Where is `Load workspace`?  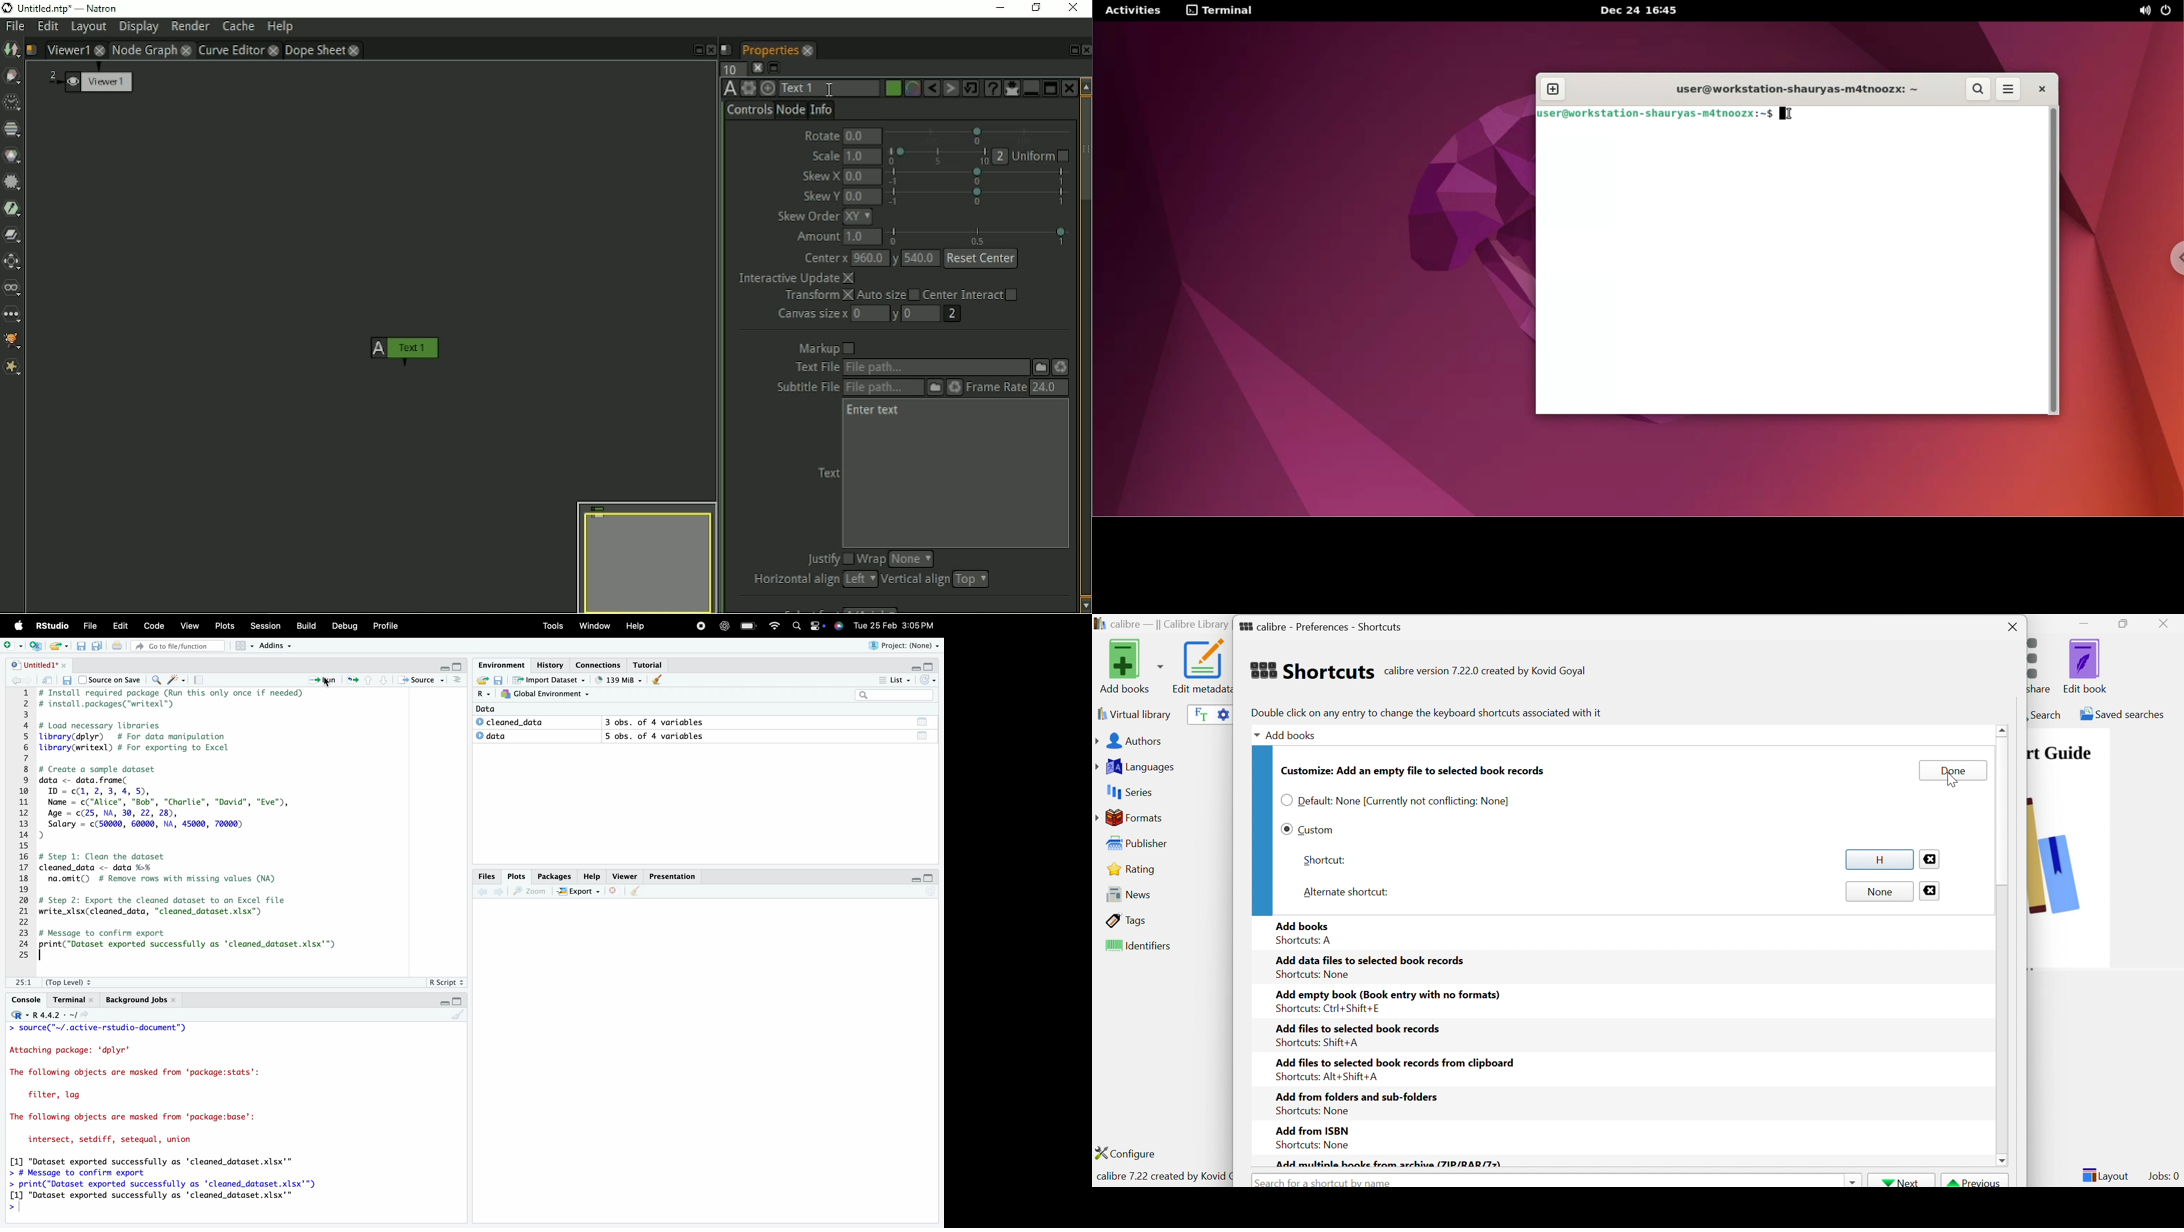 Load workspace is located at coordinates (482, 680).